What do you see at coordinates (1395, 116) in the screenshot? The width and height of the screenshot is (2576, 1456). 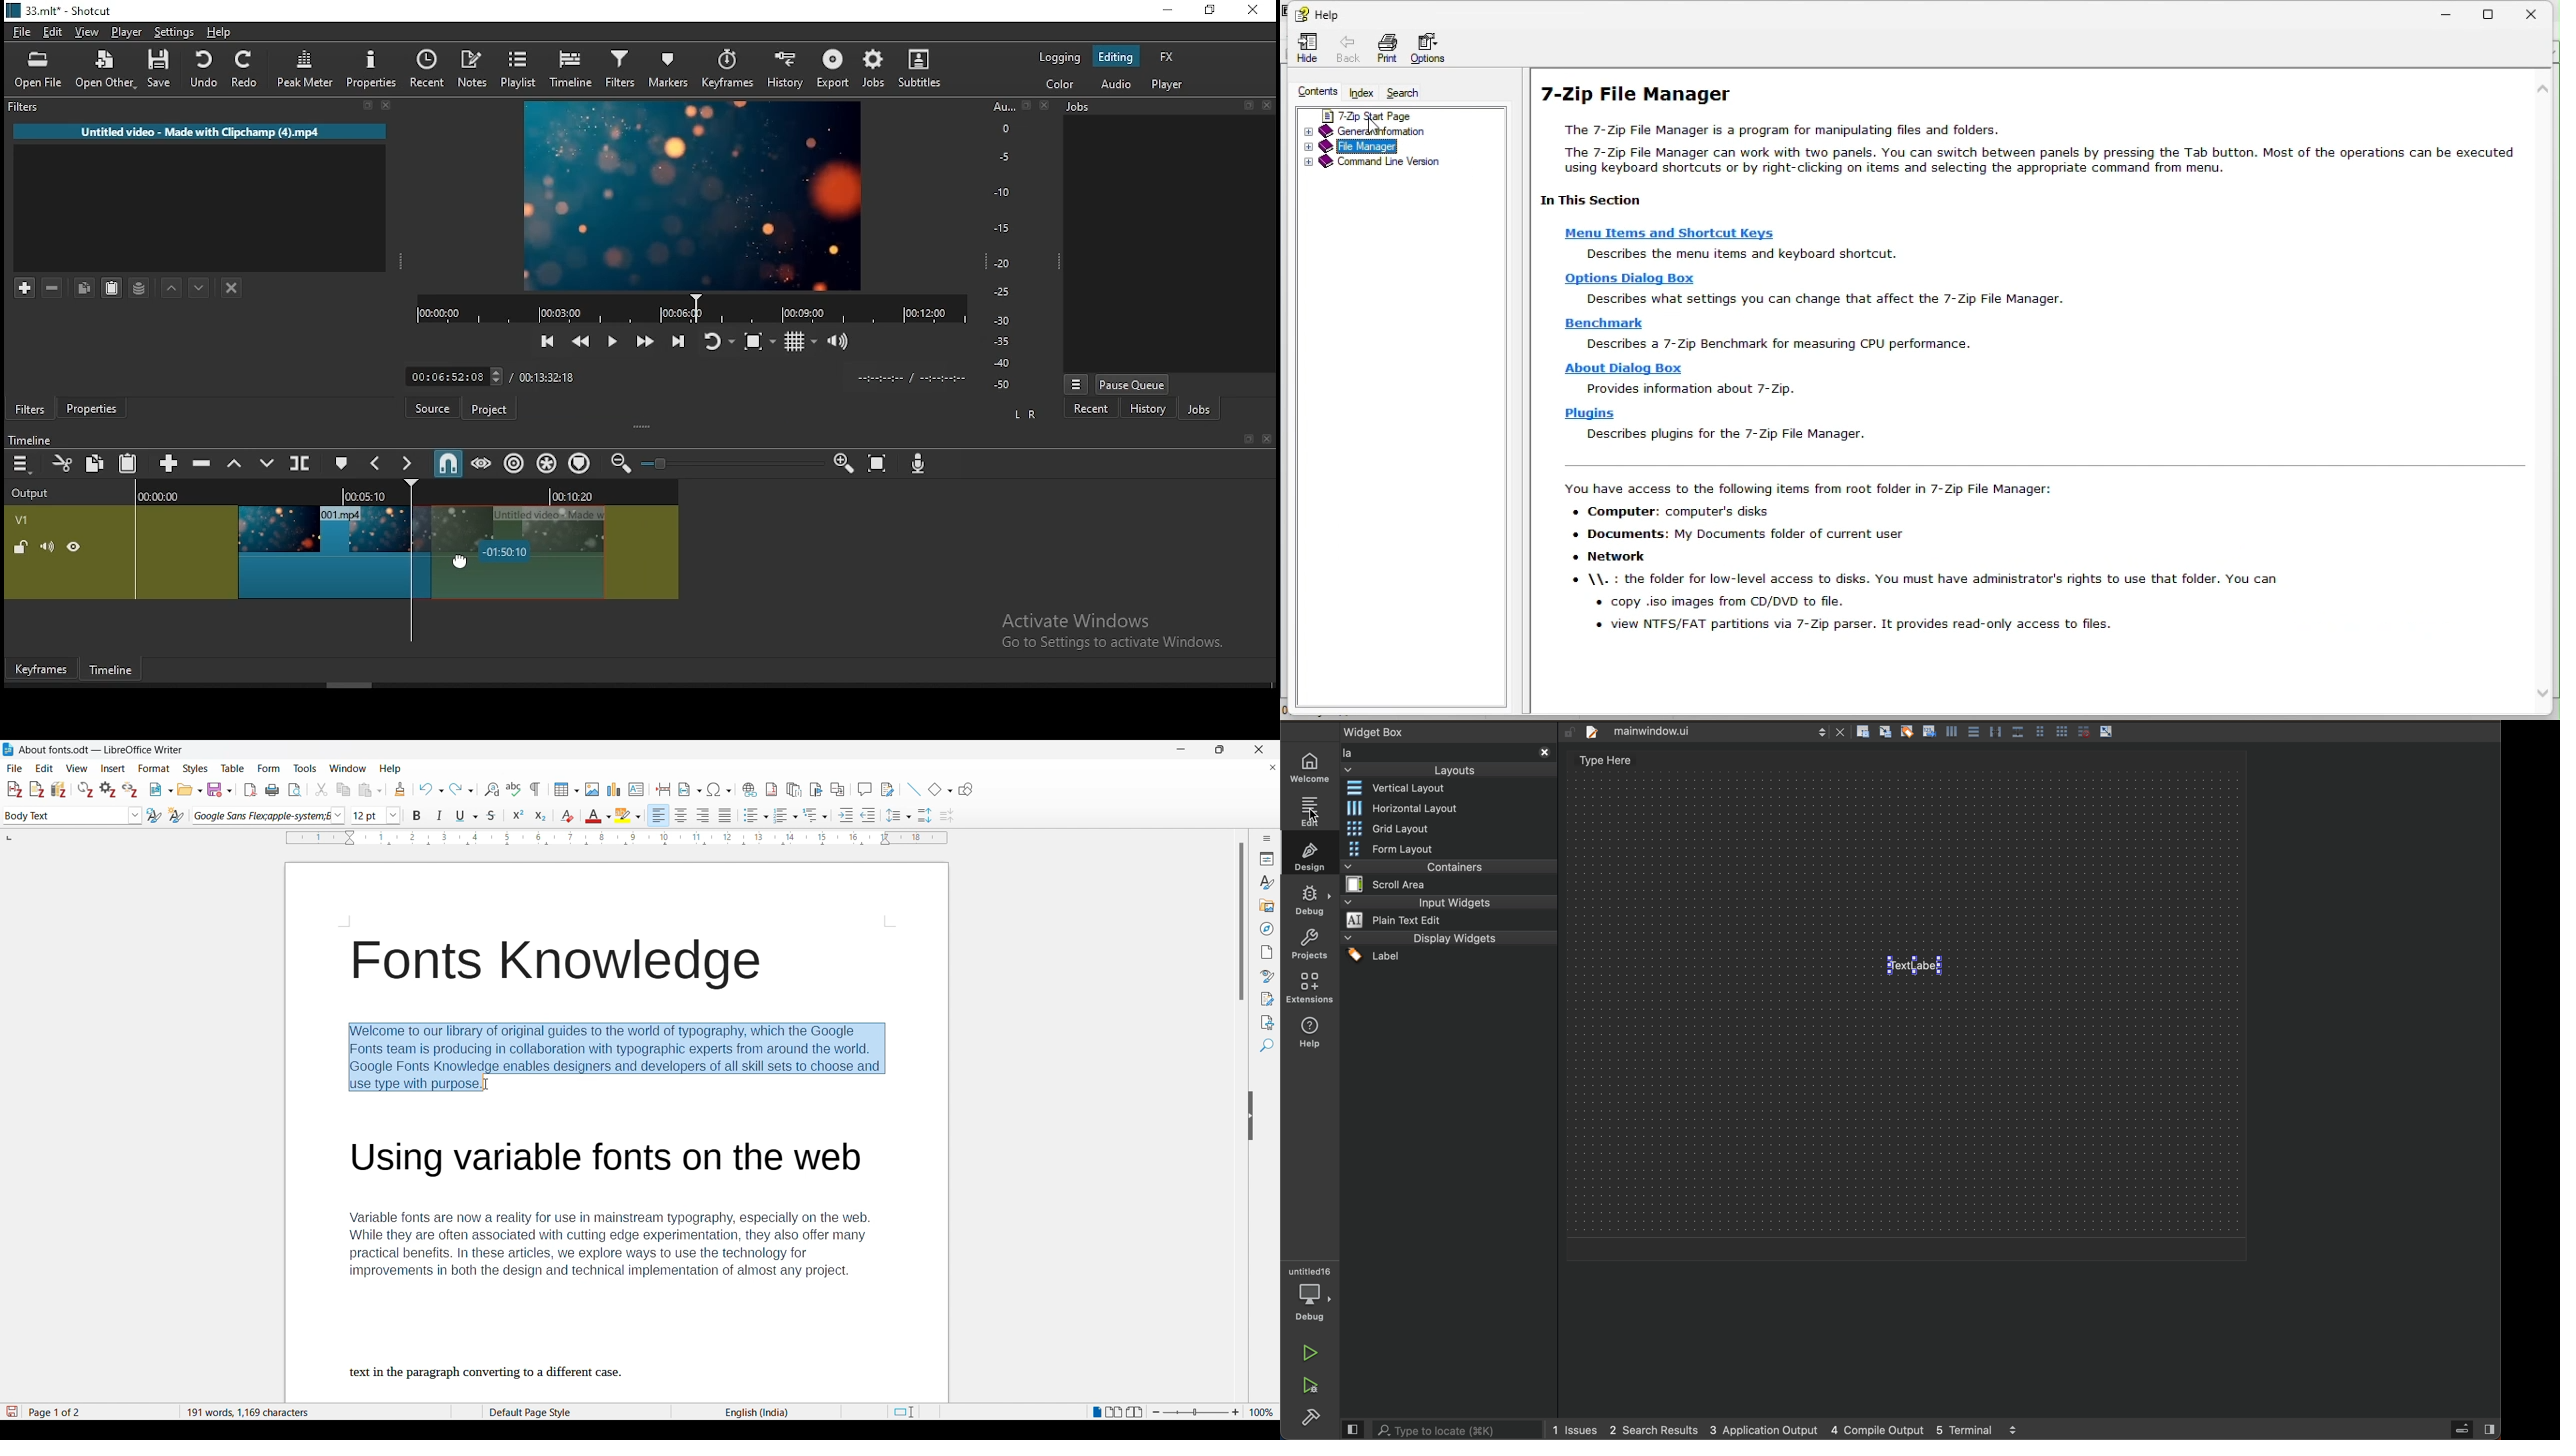 I see `7 zip start page ` at bounding box center [1395, 116].